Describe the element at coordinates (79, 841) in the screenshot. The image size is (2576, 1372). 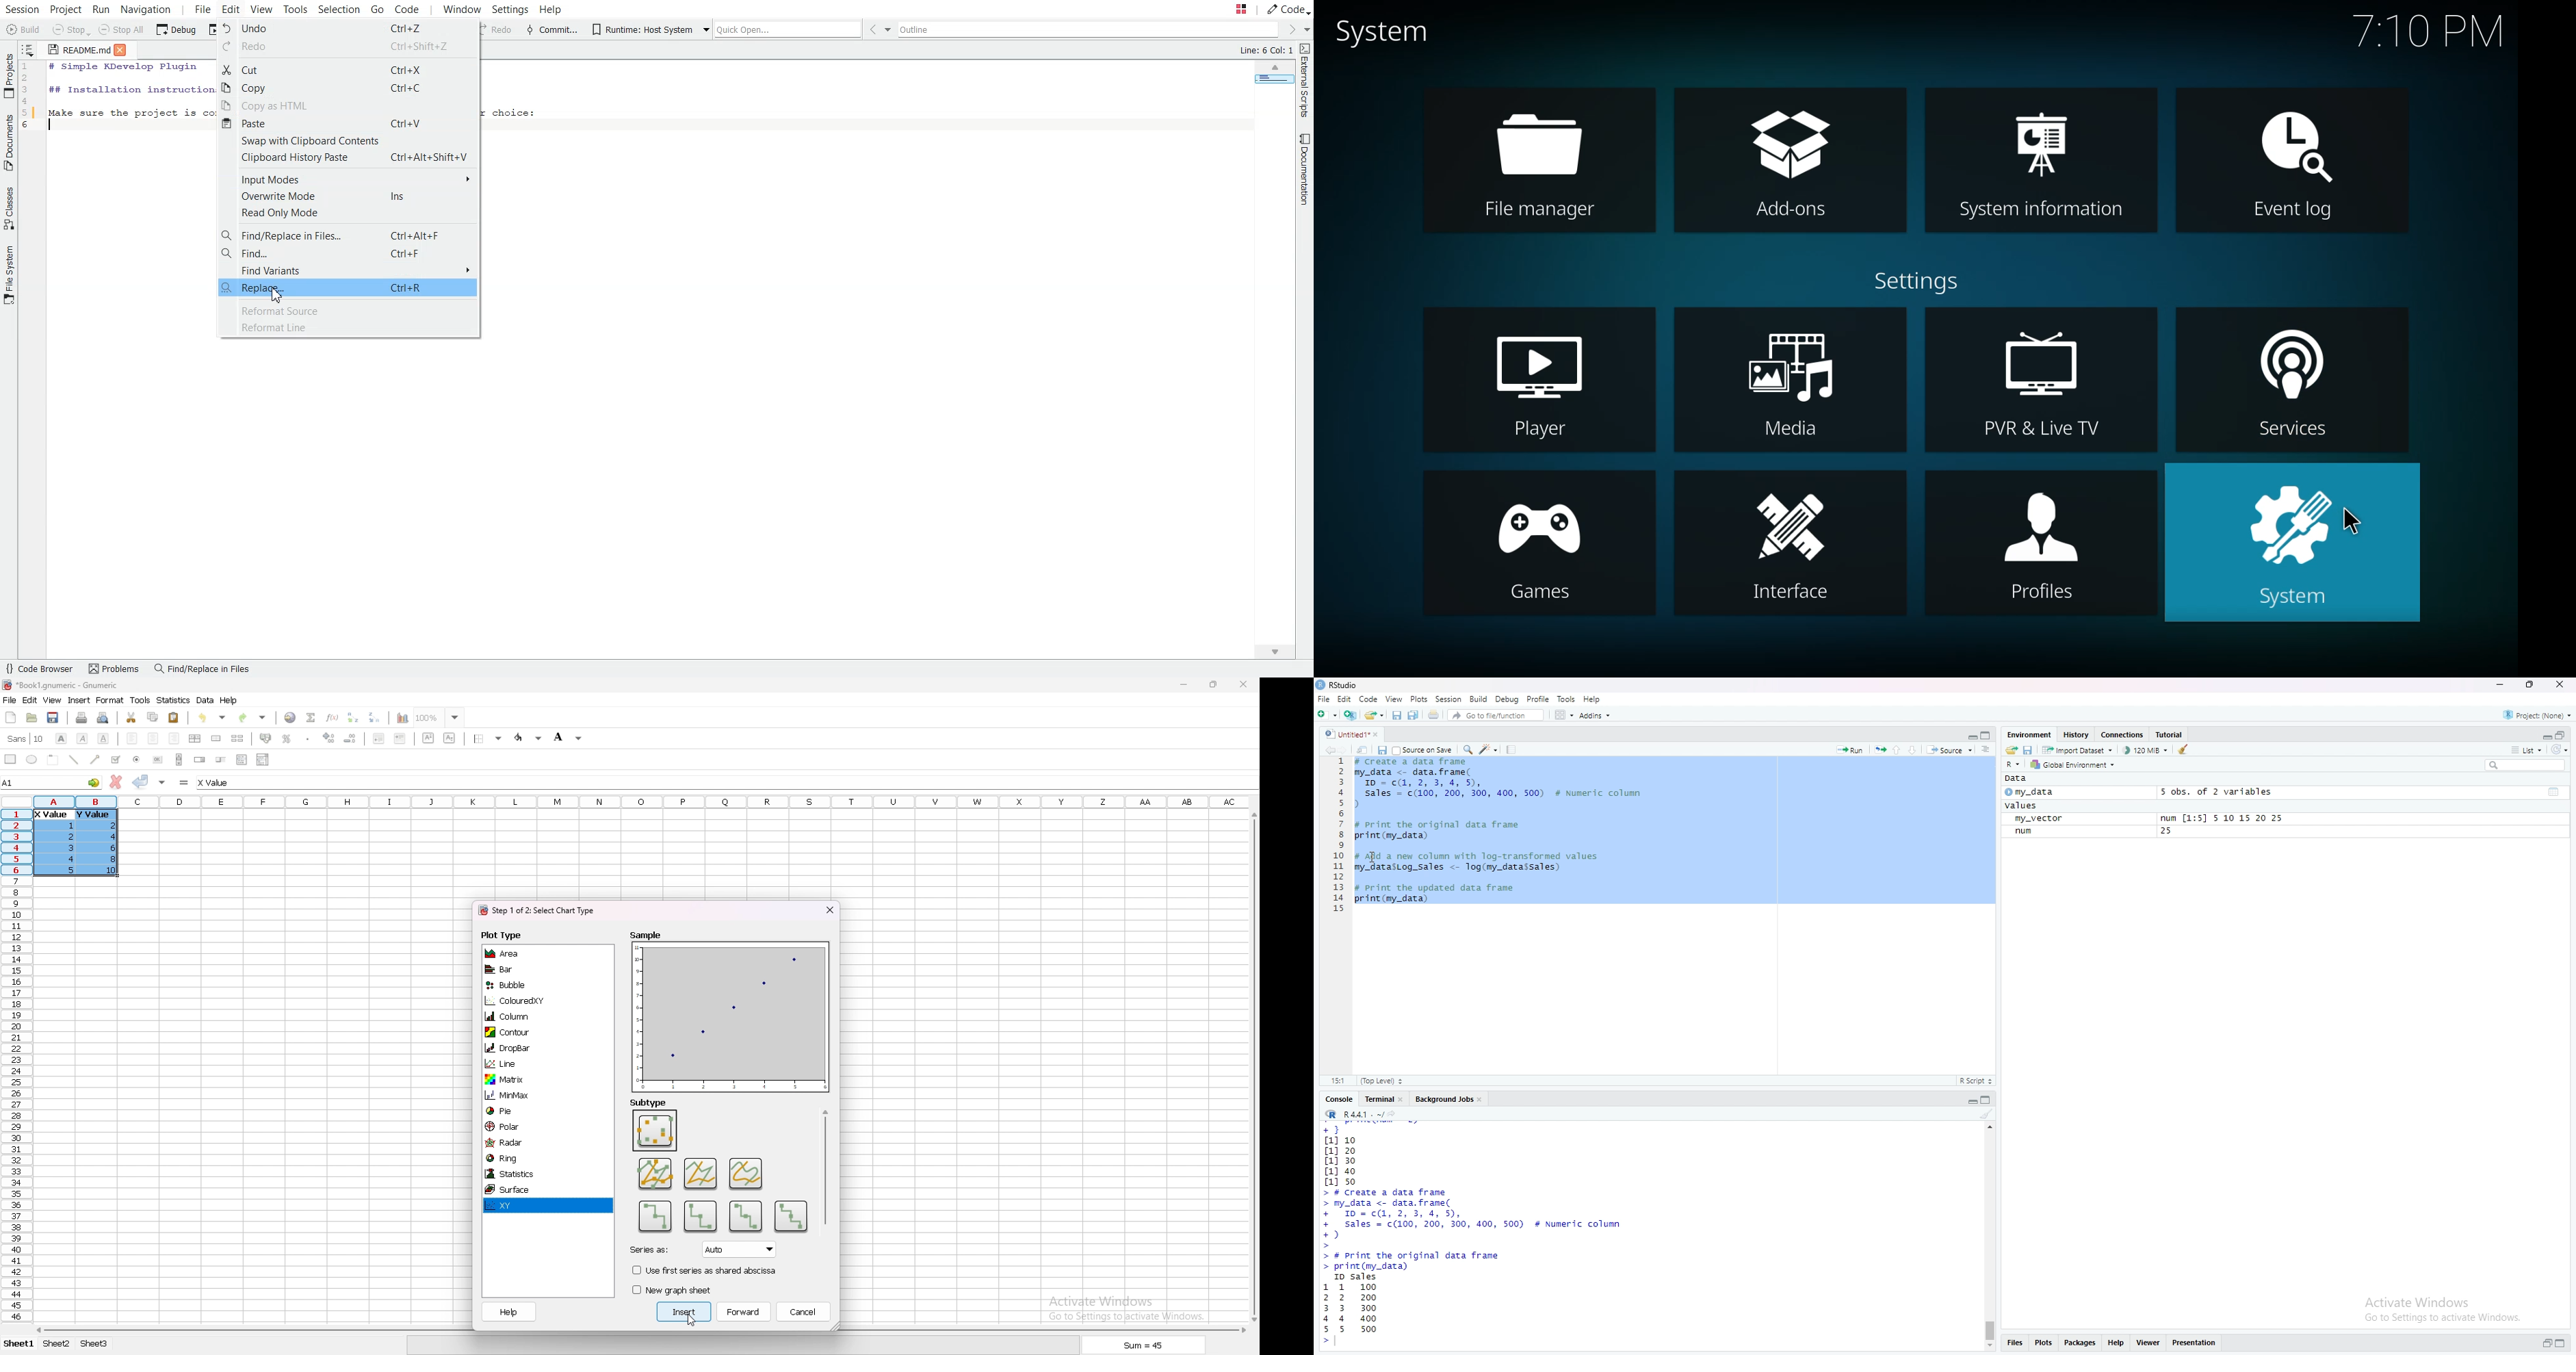
I see `data` at that location.